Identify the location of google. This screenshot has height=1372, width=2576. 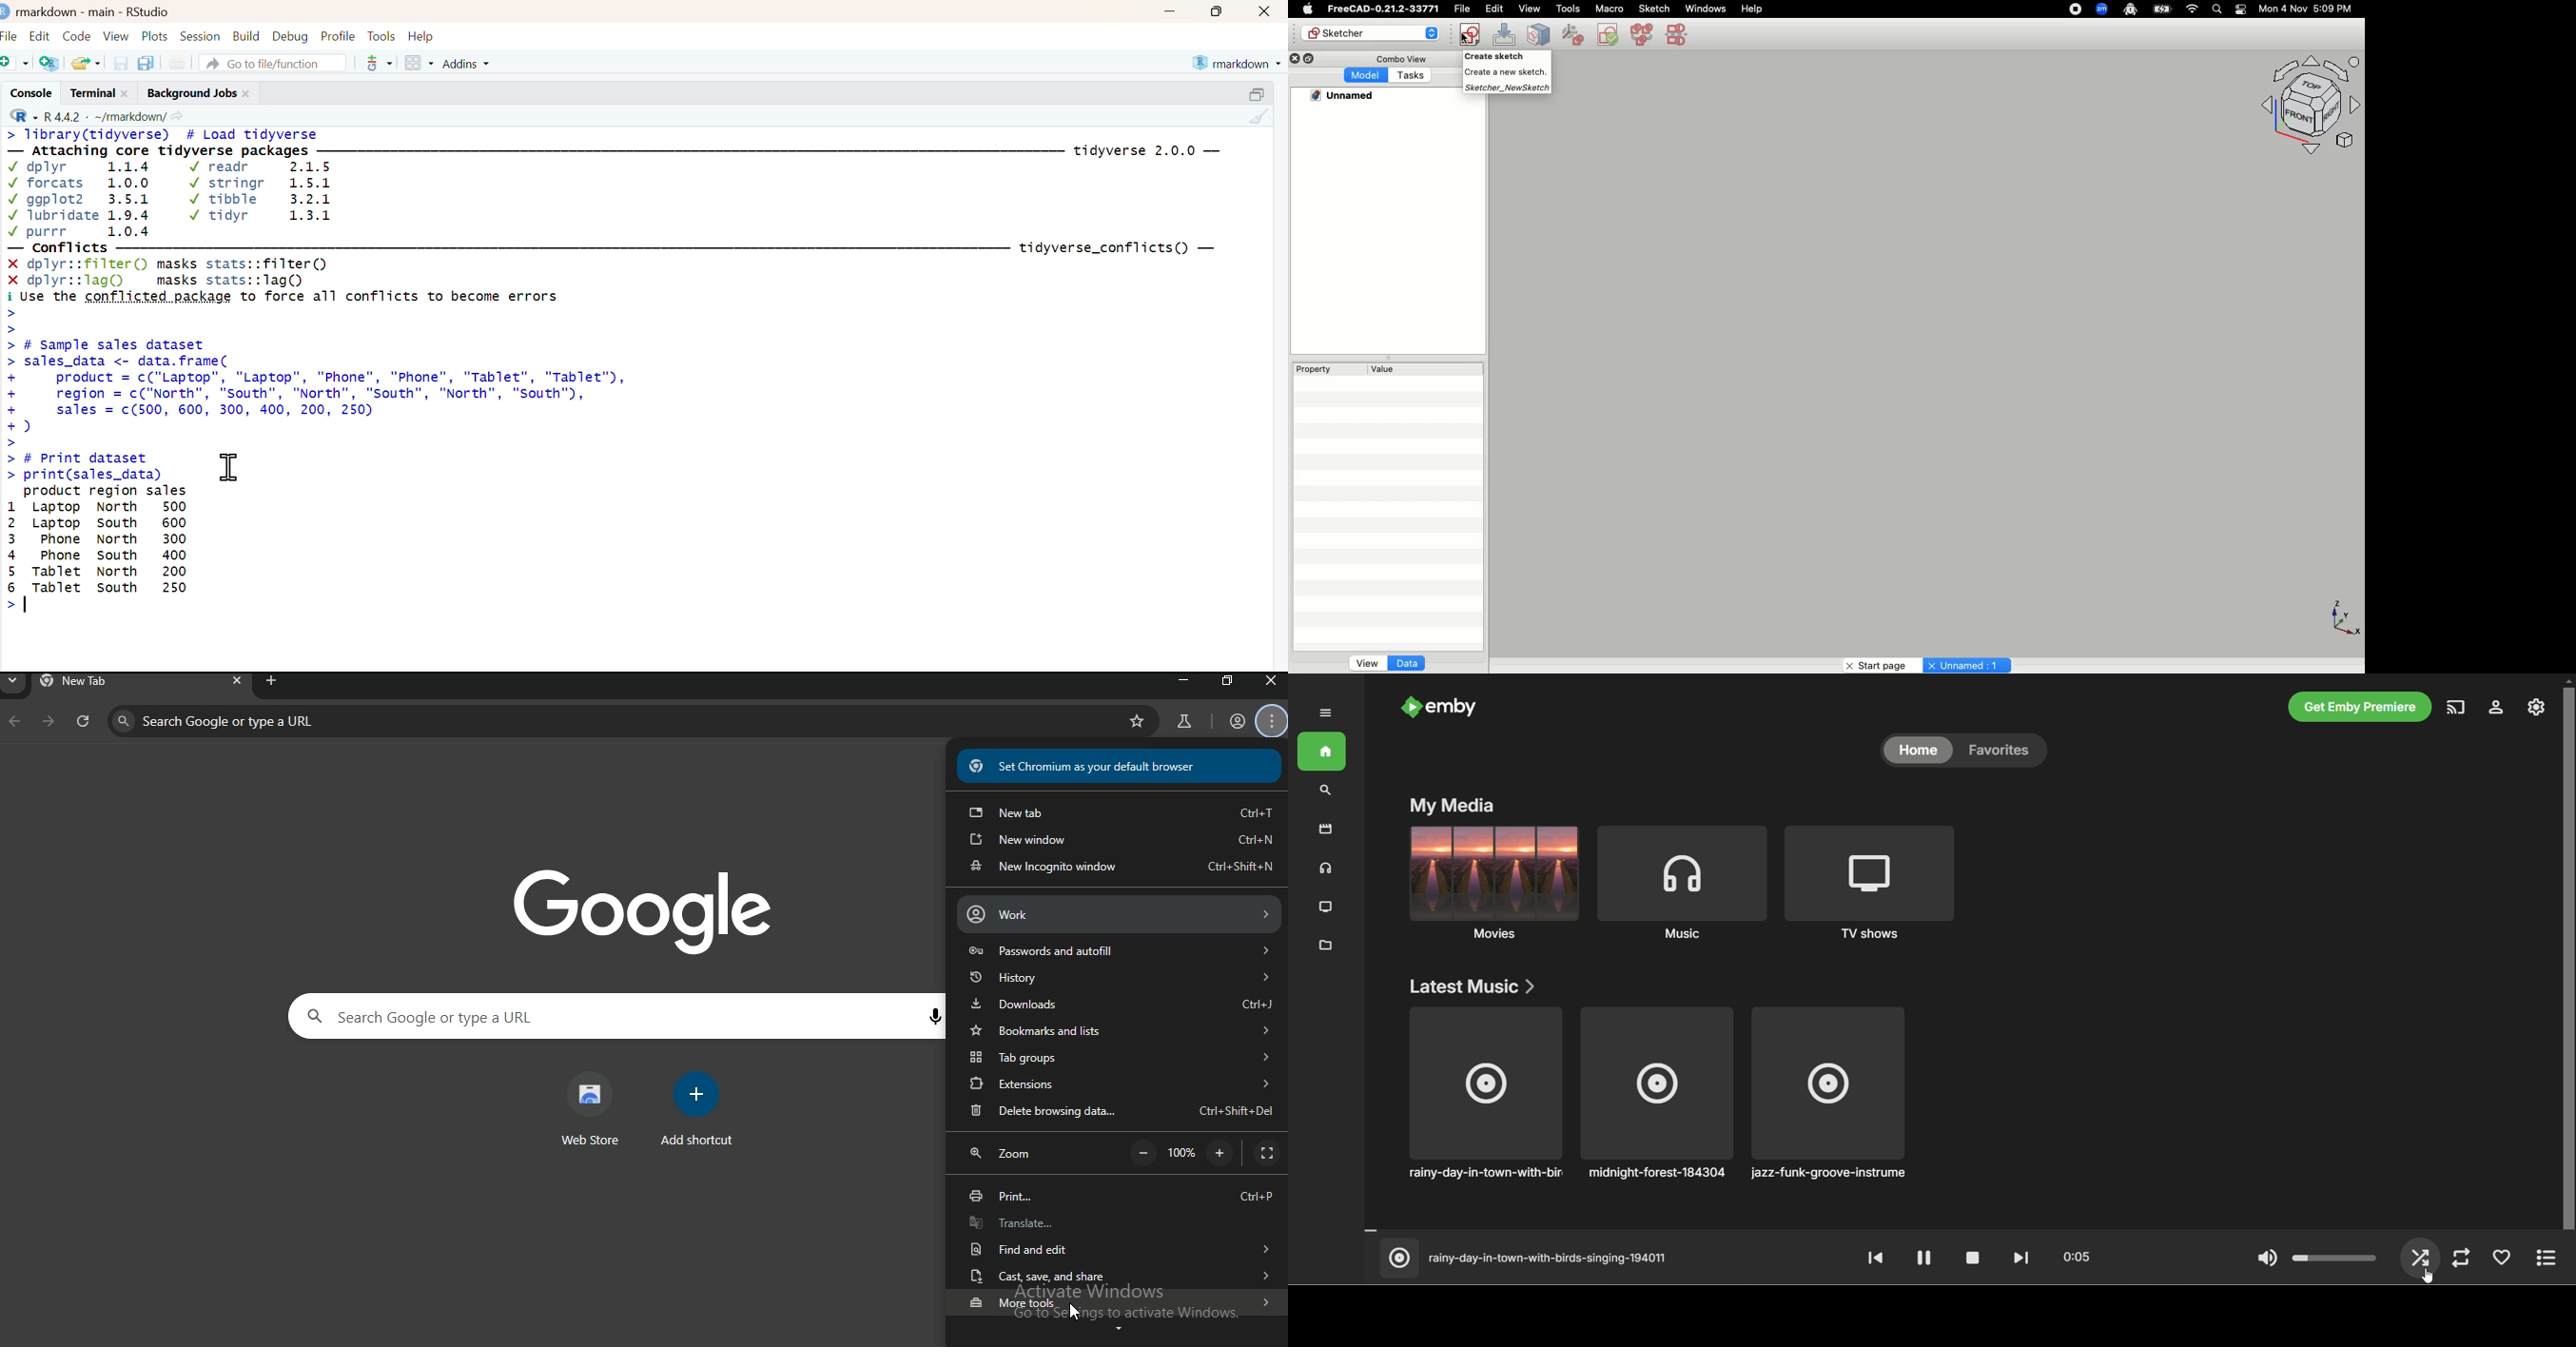
(643, 905).